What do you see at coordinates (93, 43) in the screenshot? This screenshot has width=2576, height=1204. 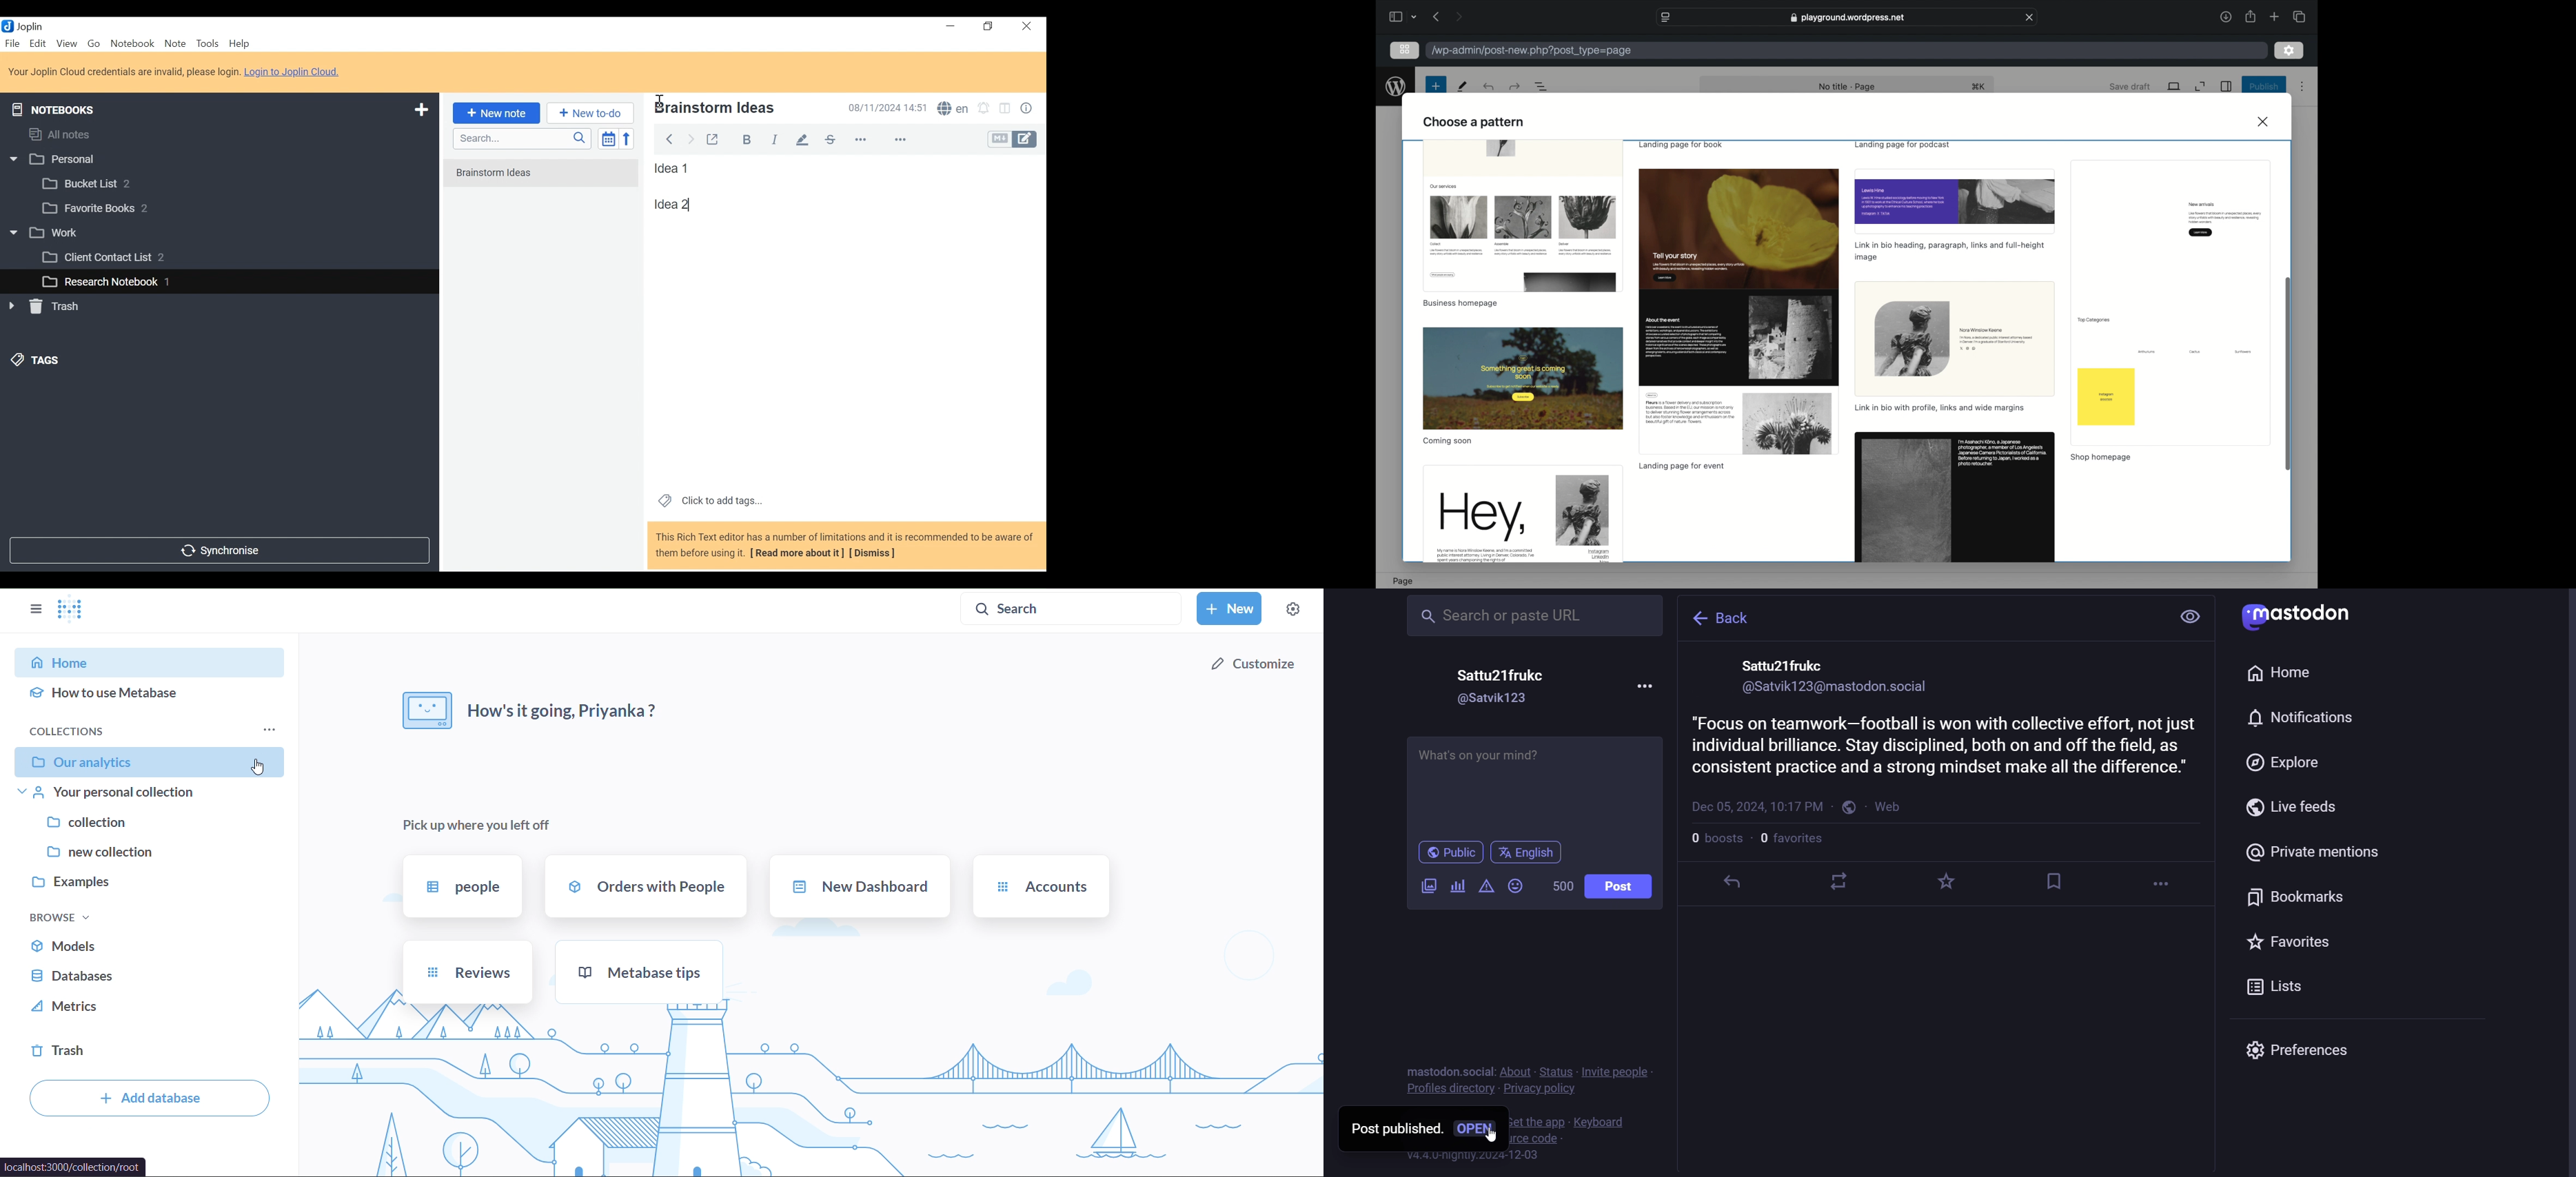 I see `Go` at bounding box center [93, 43].